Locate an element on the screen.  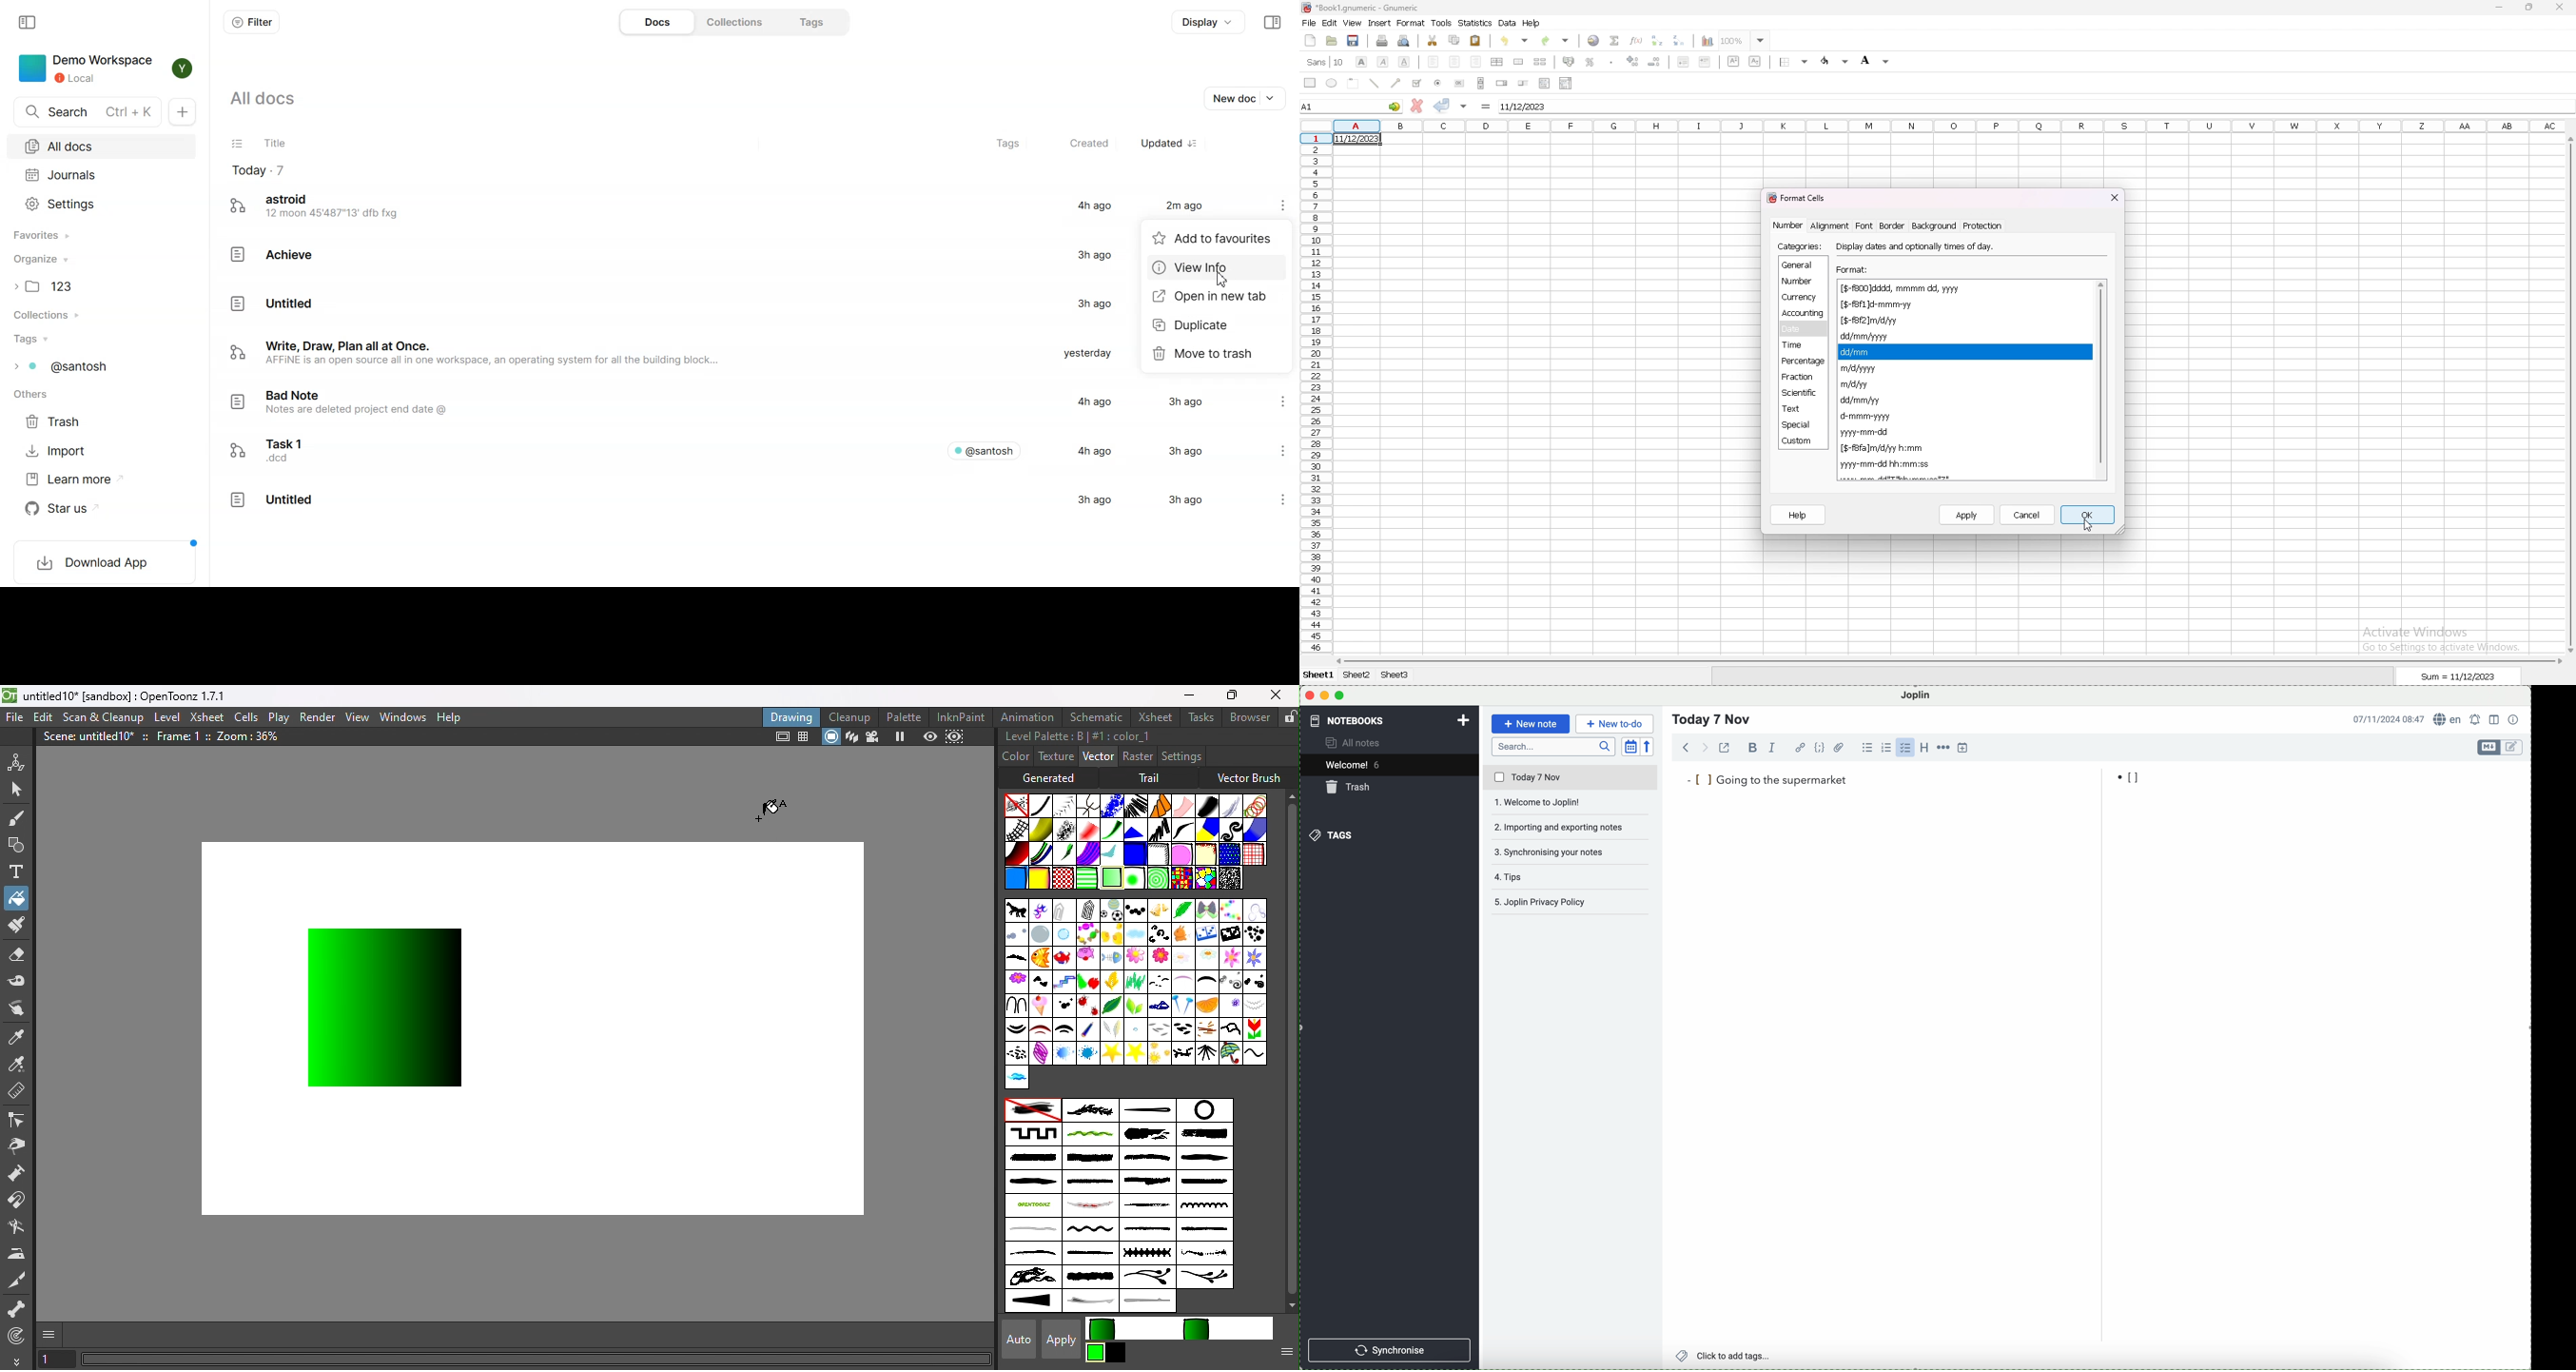
attach file is located at coordinates (1839, 747).